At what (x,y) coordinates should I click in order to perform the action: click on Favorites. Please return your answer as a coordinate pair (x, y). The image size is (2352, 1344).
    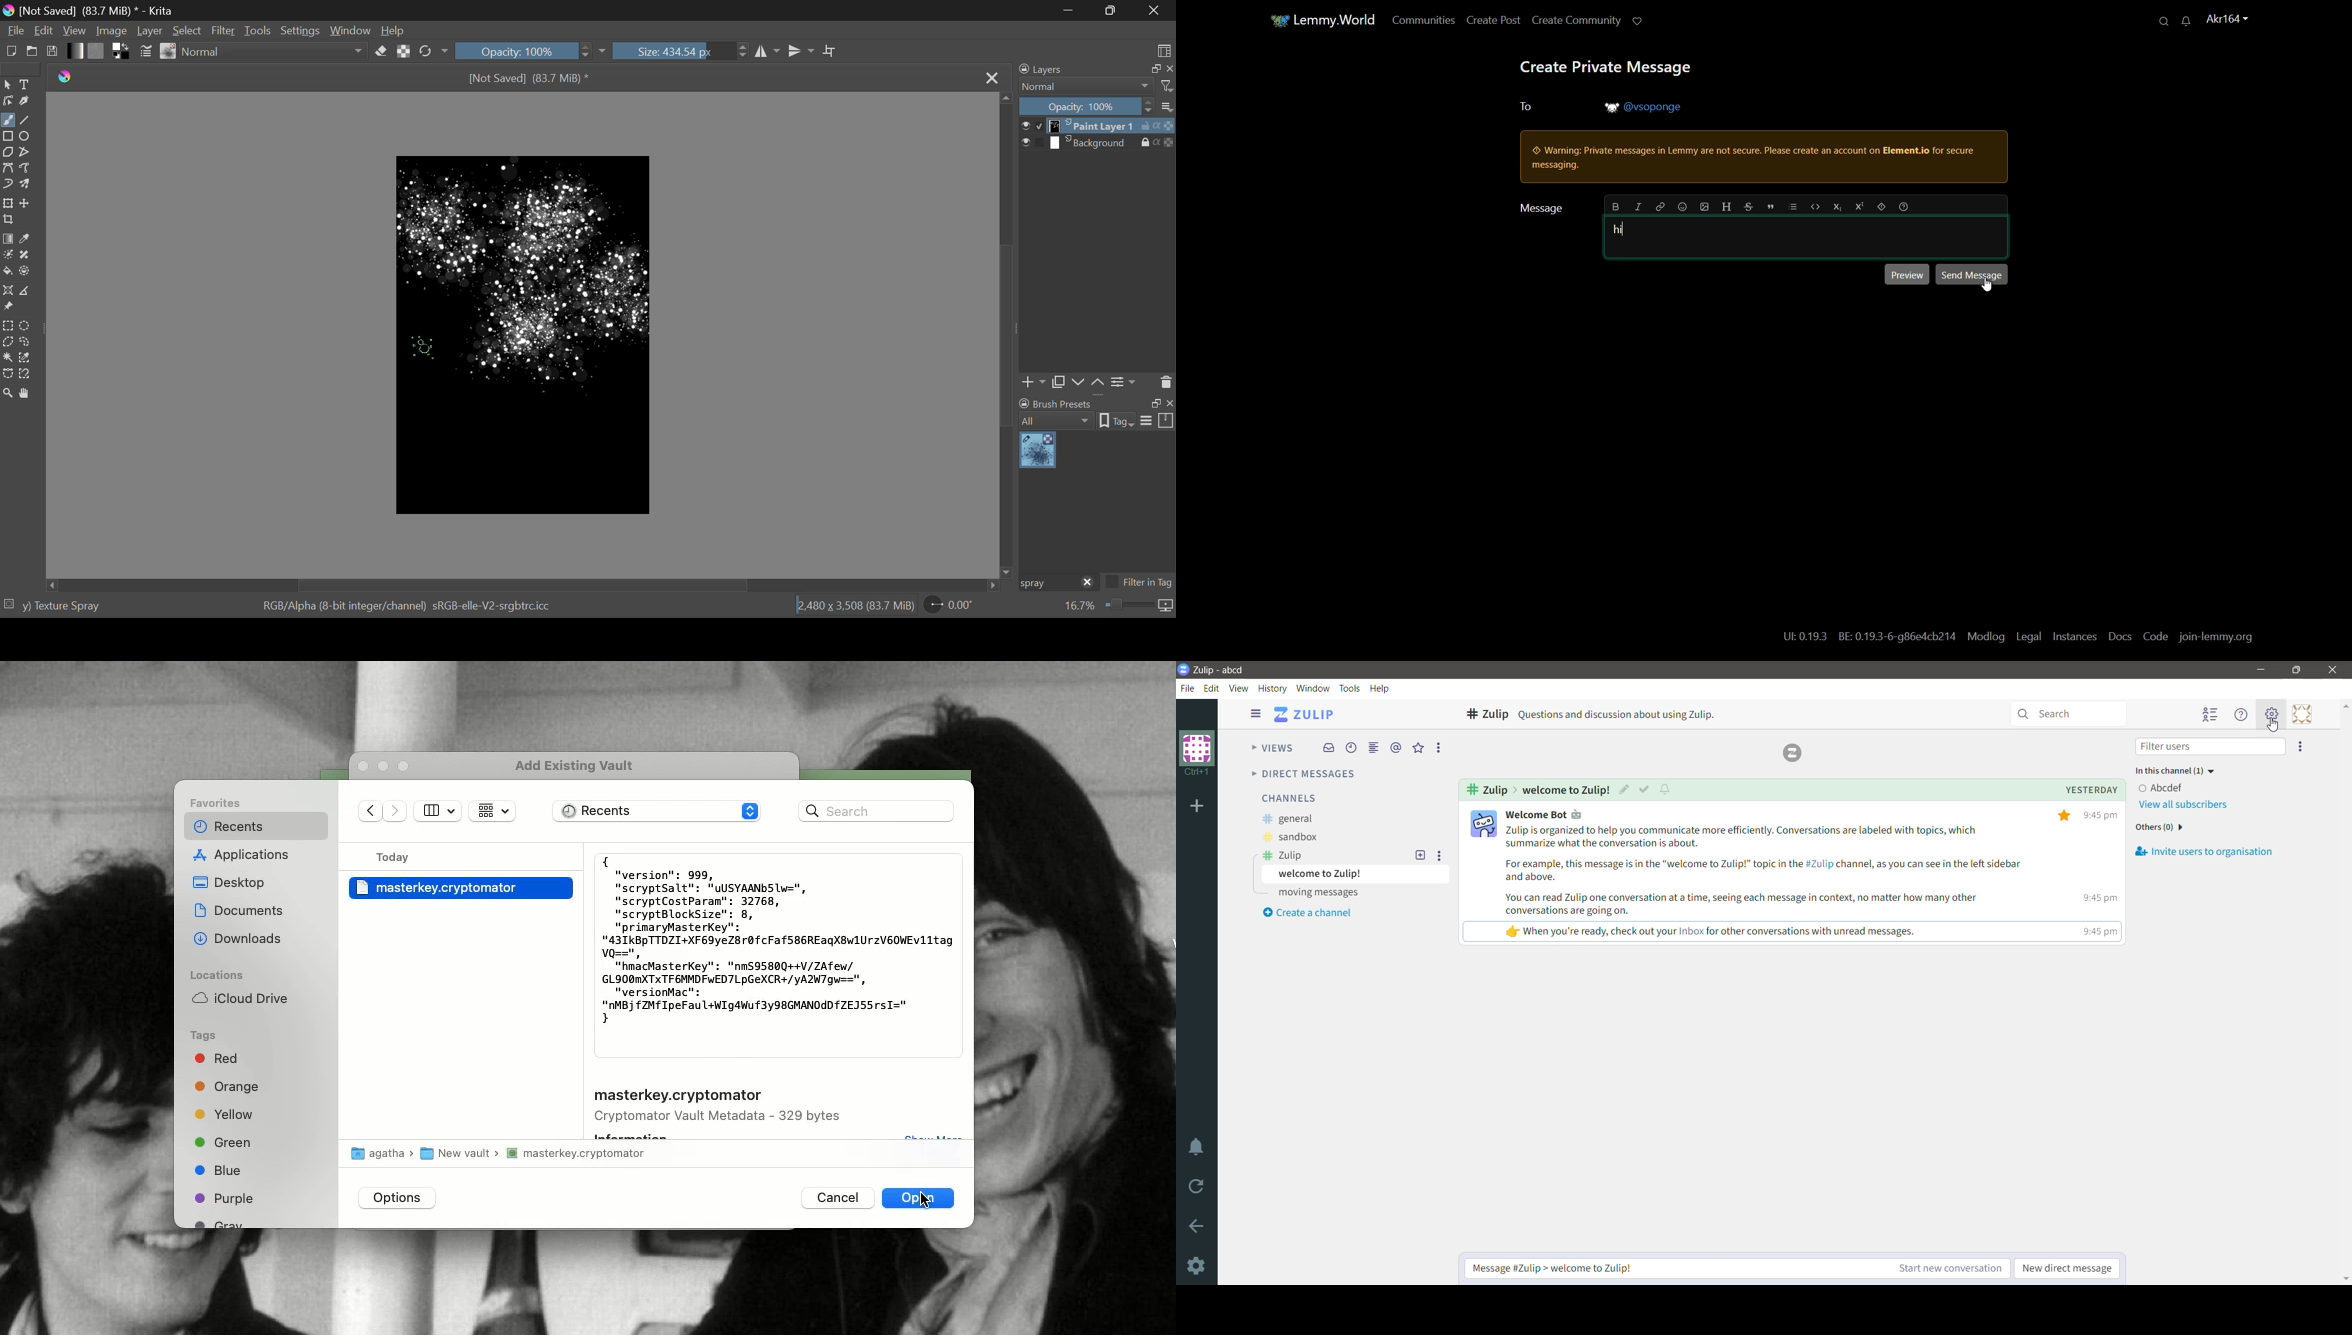
    Looking at the image, I should click on (219, 804).